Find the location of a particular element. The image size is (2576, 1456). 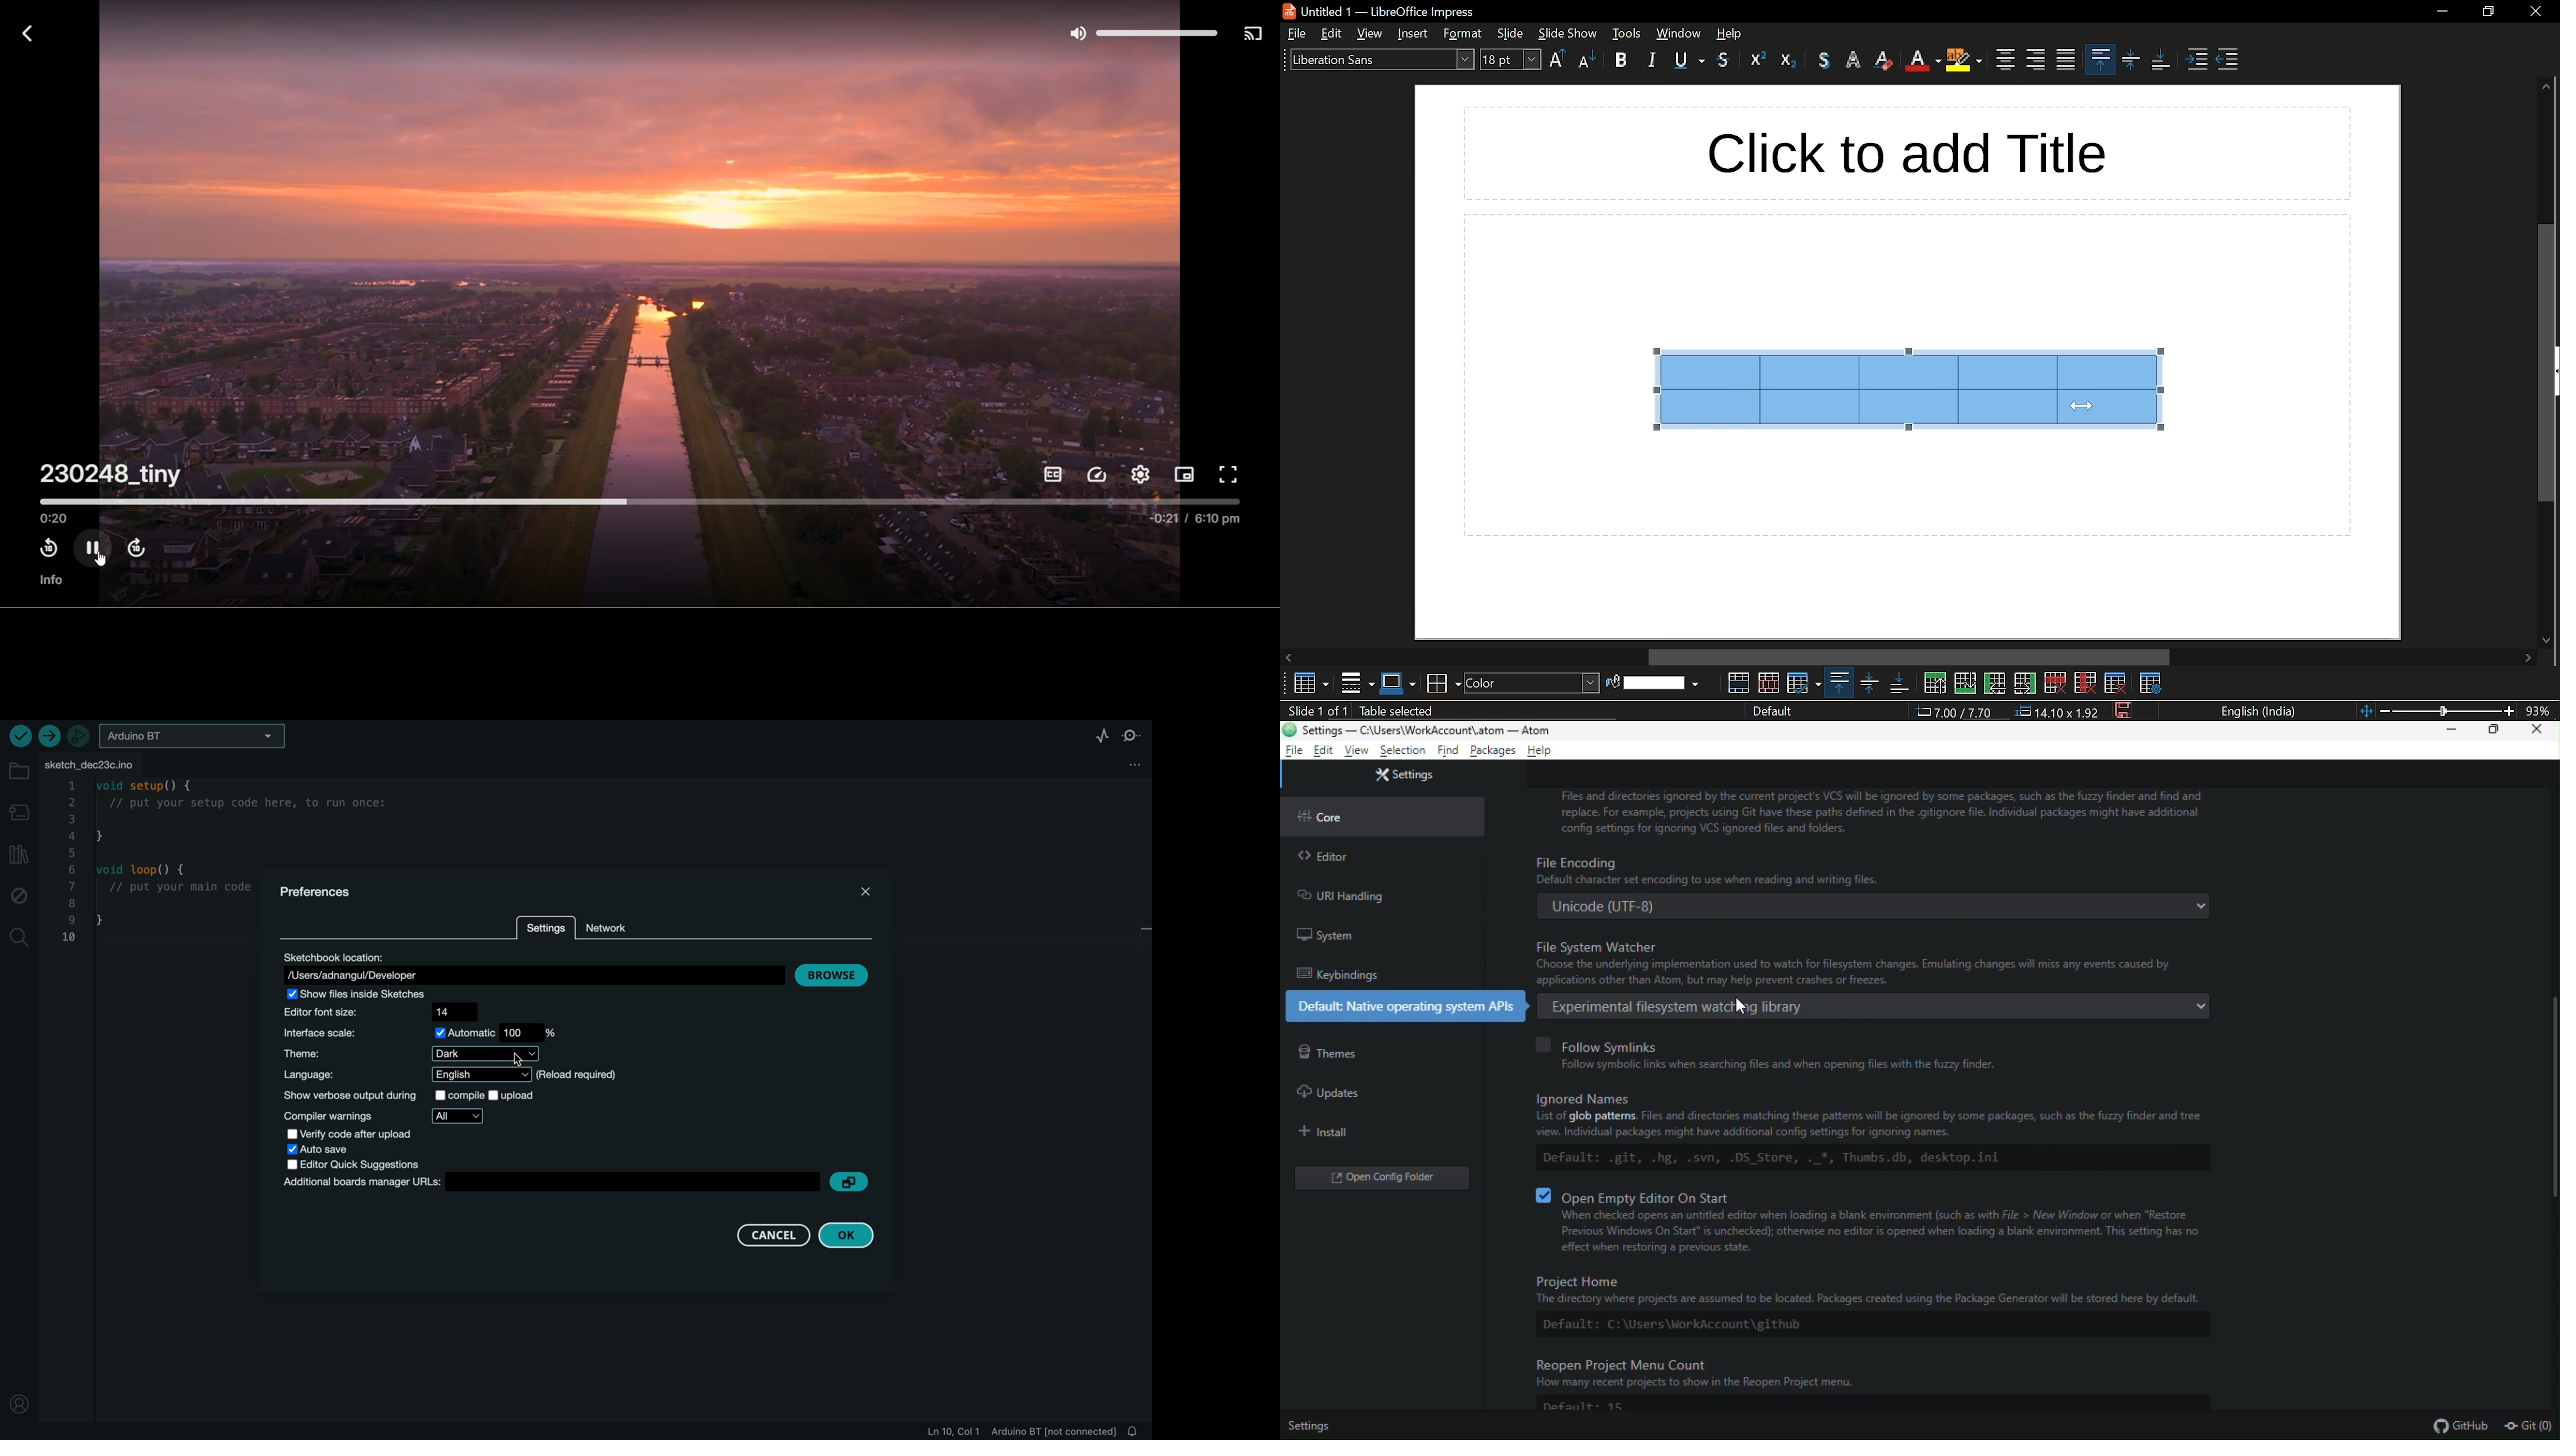

slide style is located at coordinates (1774, 711).